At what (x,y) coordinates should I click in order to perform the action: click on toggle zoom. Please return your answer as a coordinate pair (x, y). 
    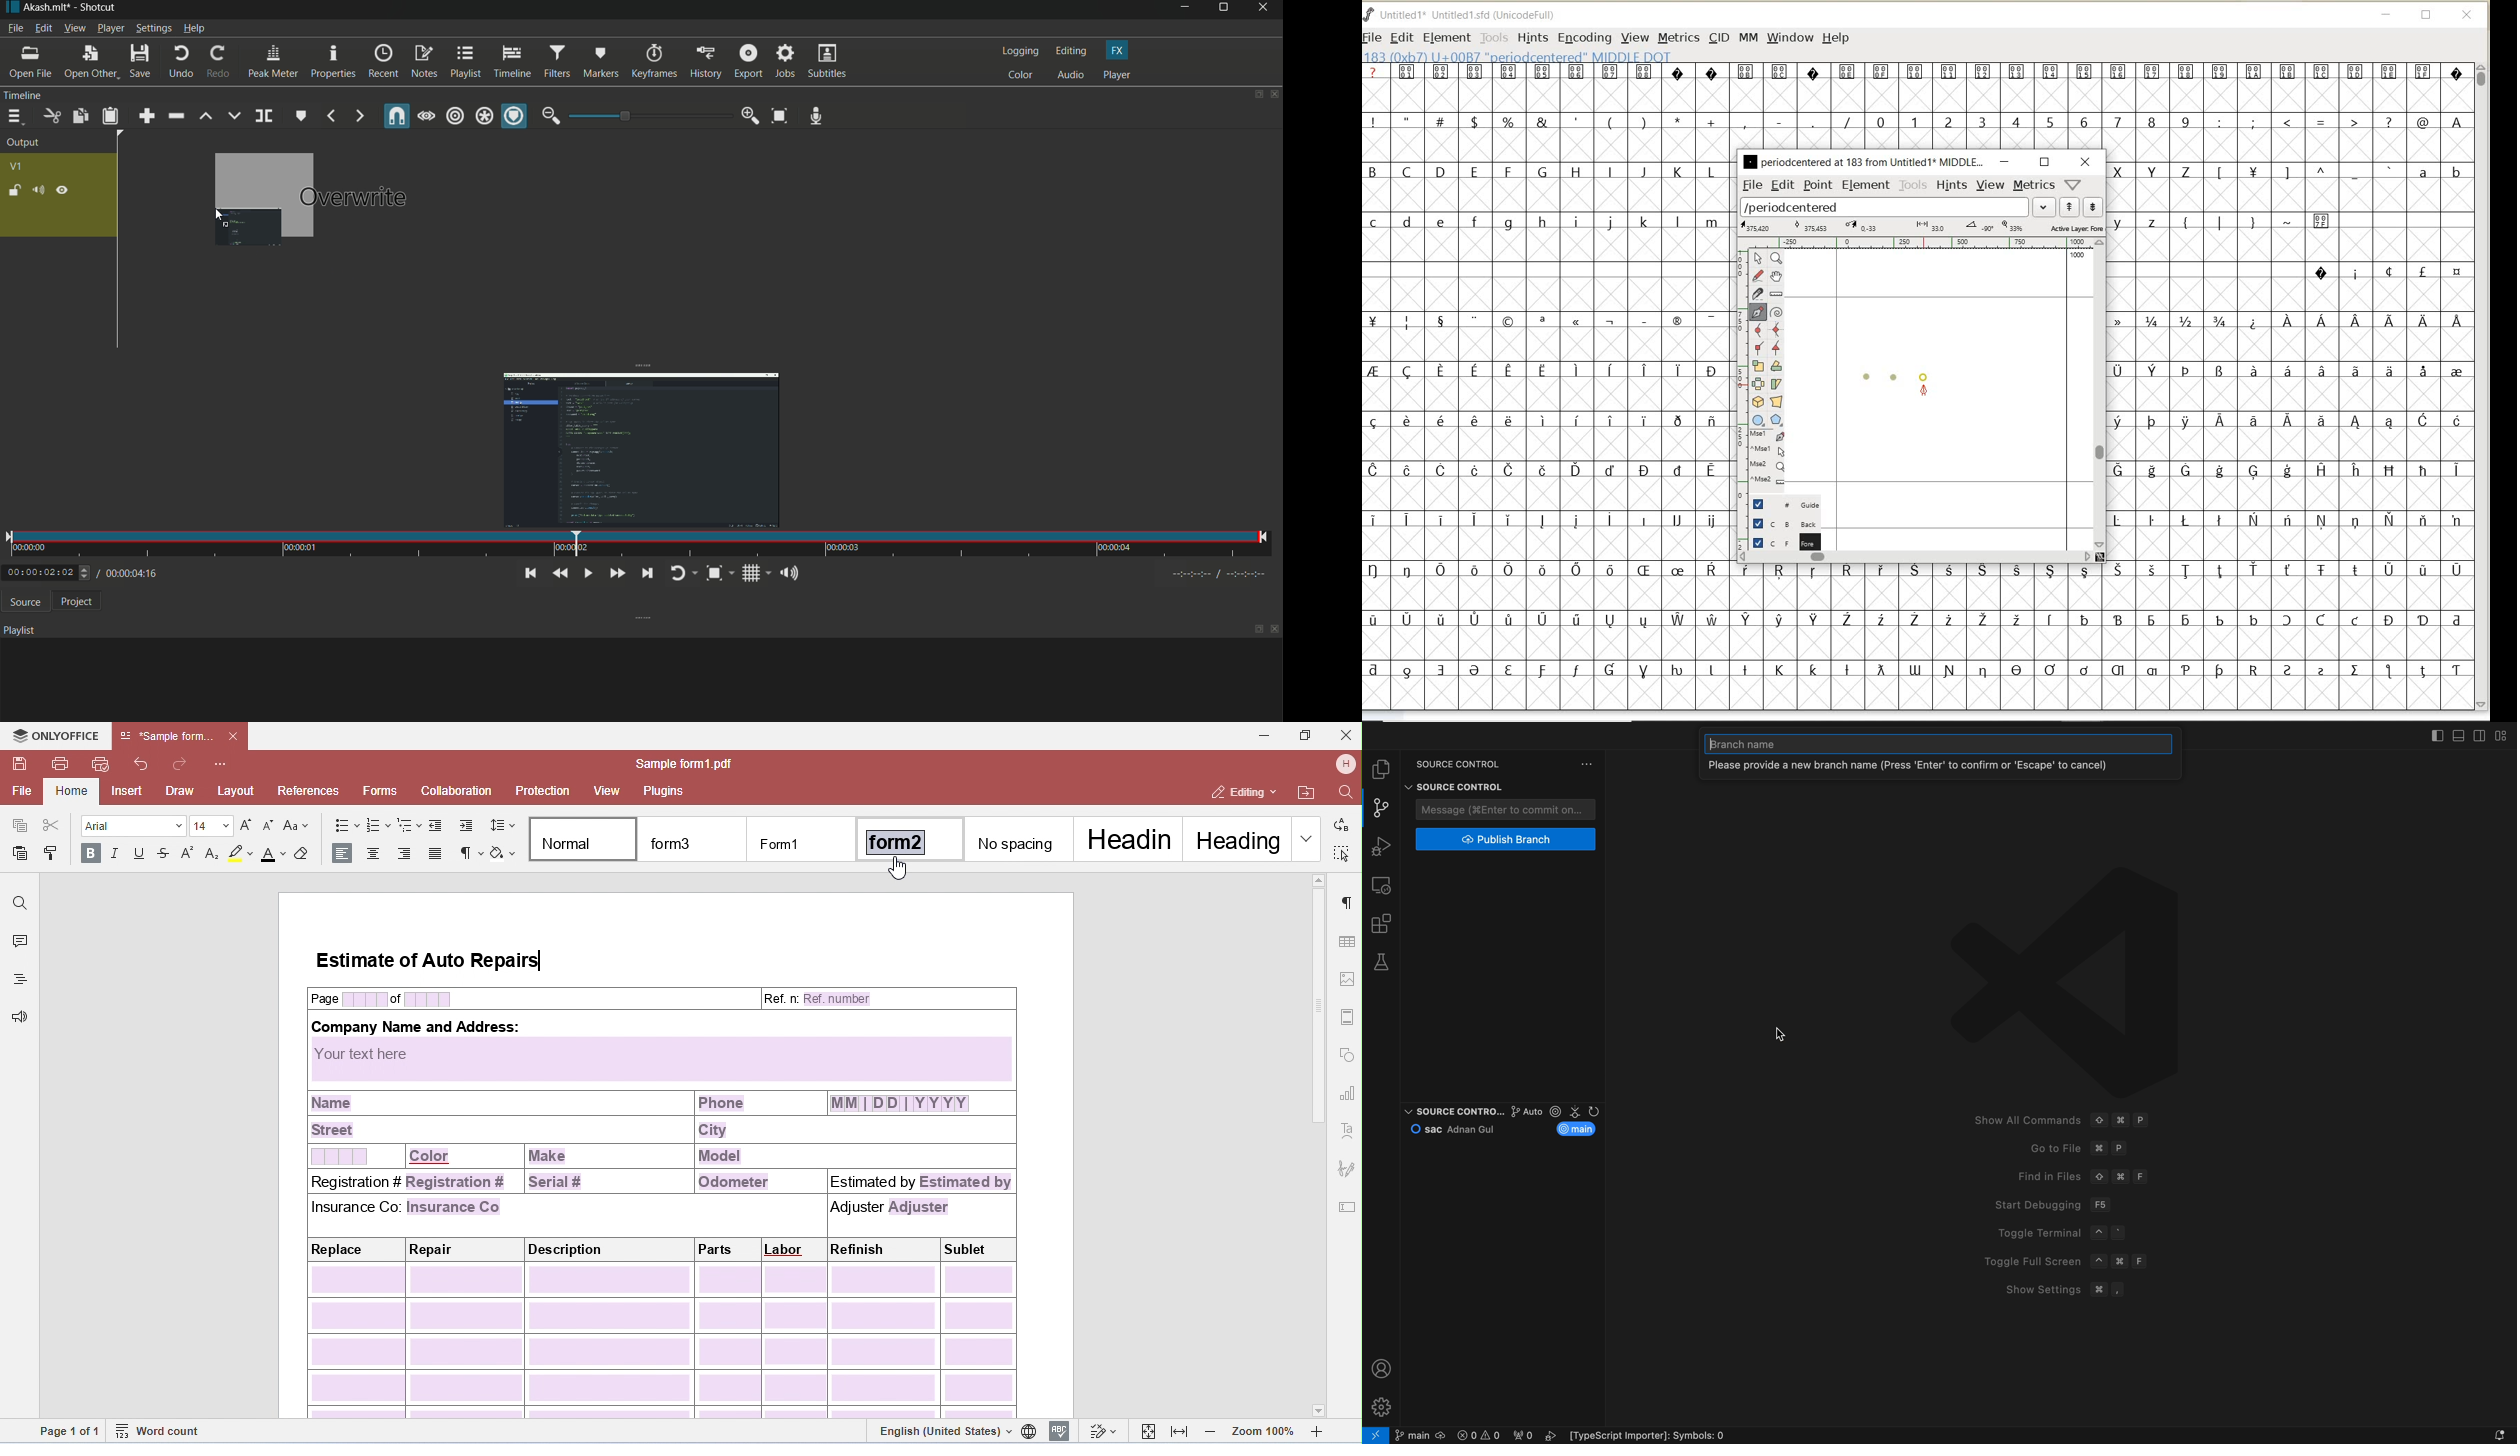
    Looking at the image, I should click on (719, 573).